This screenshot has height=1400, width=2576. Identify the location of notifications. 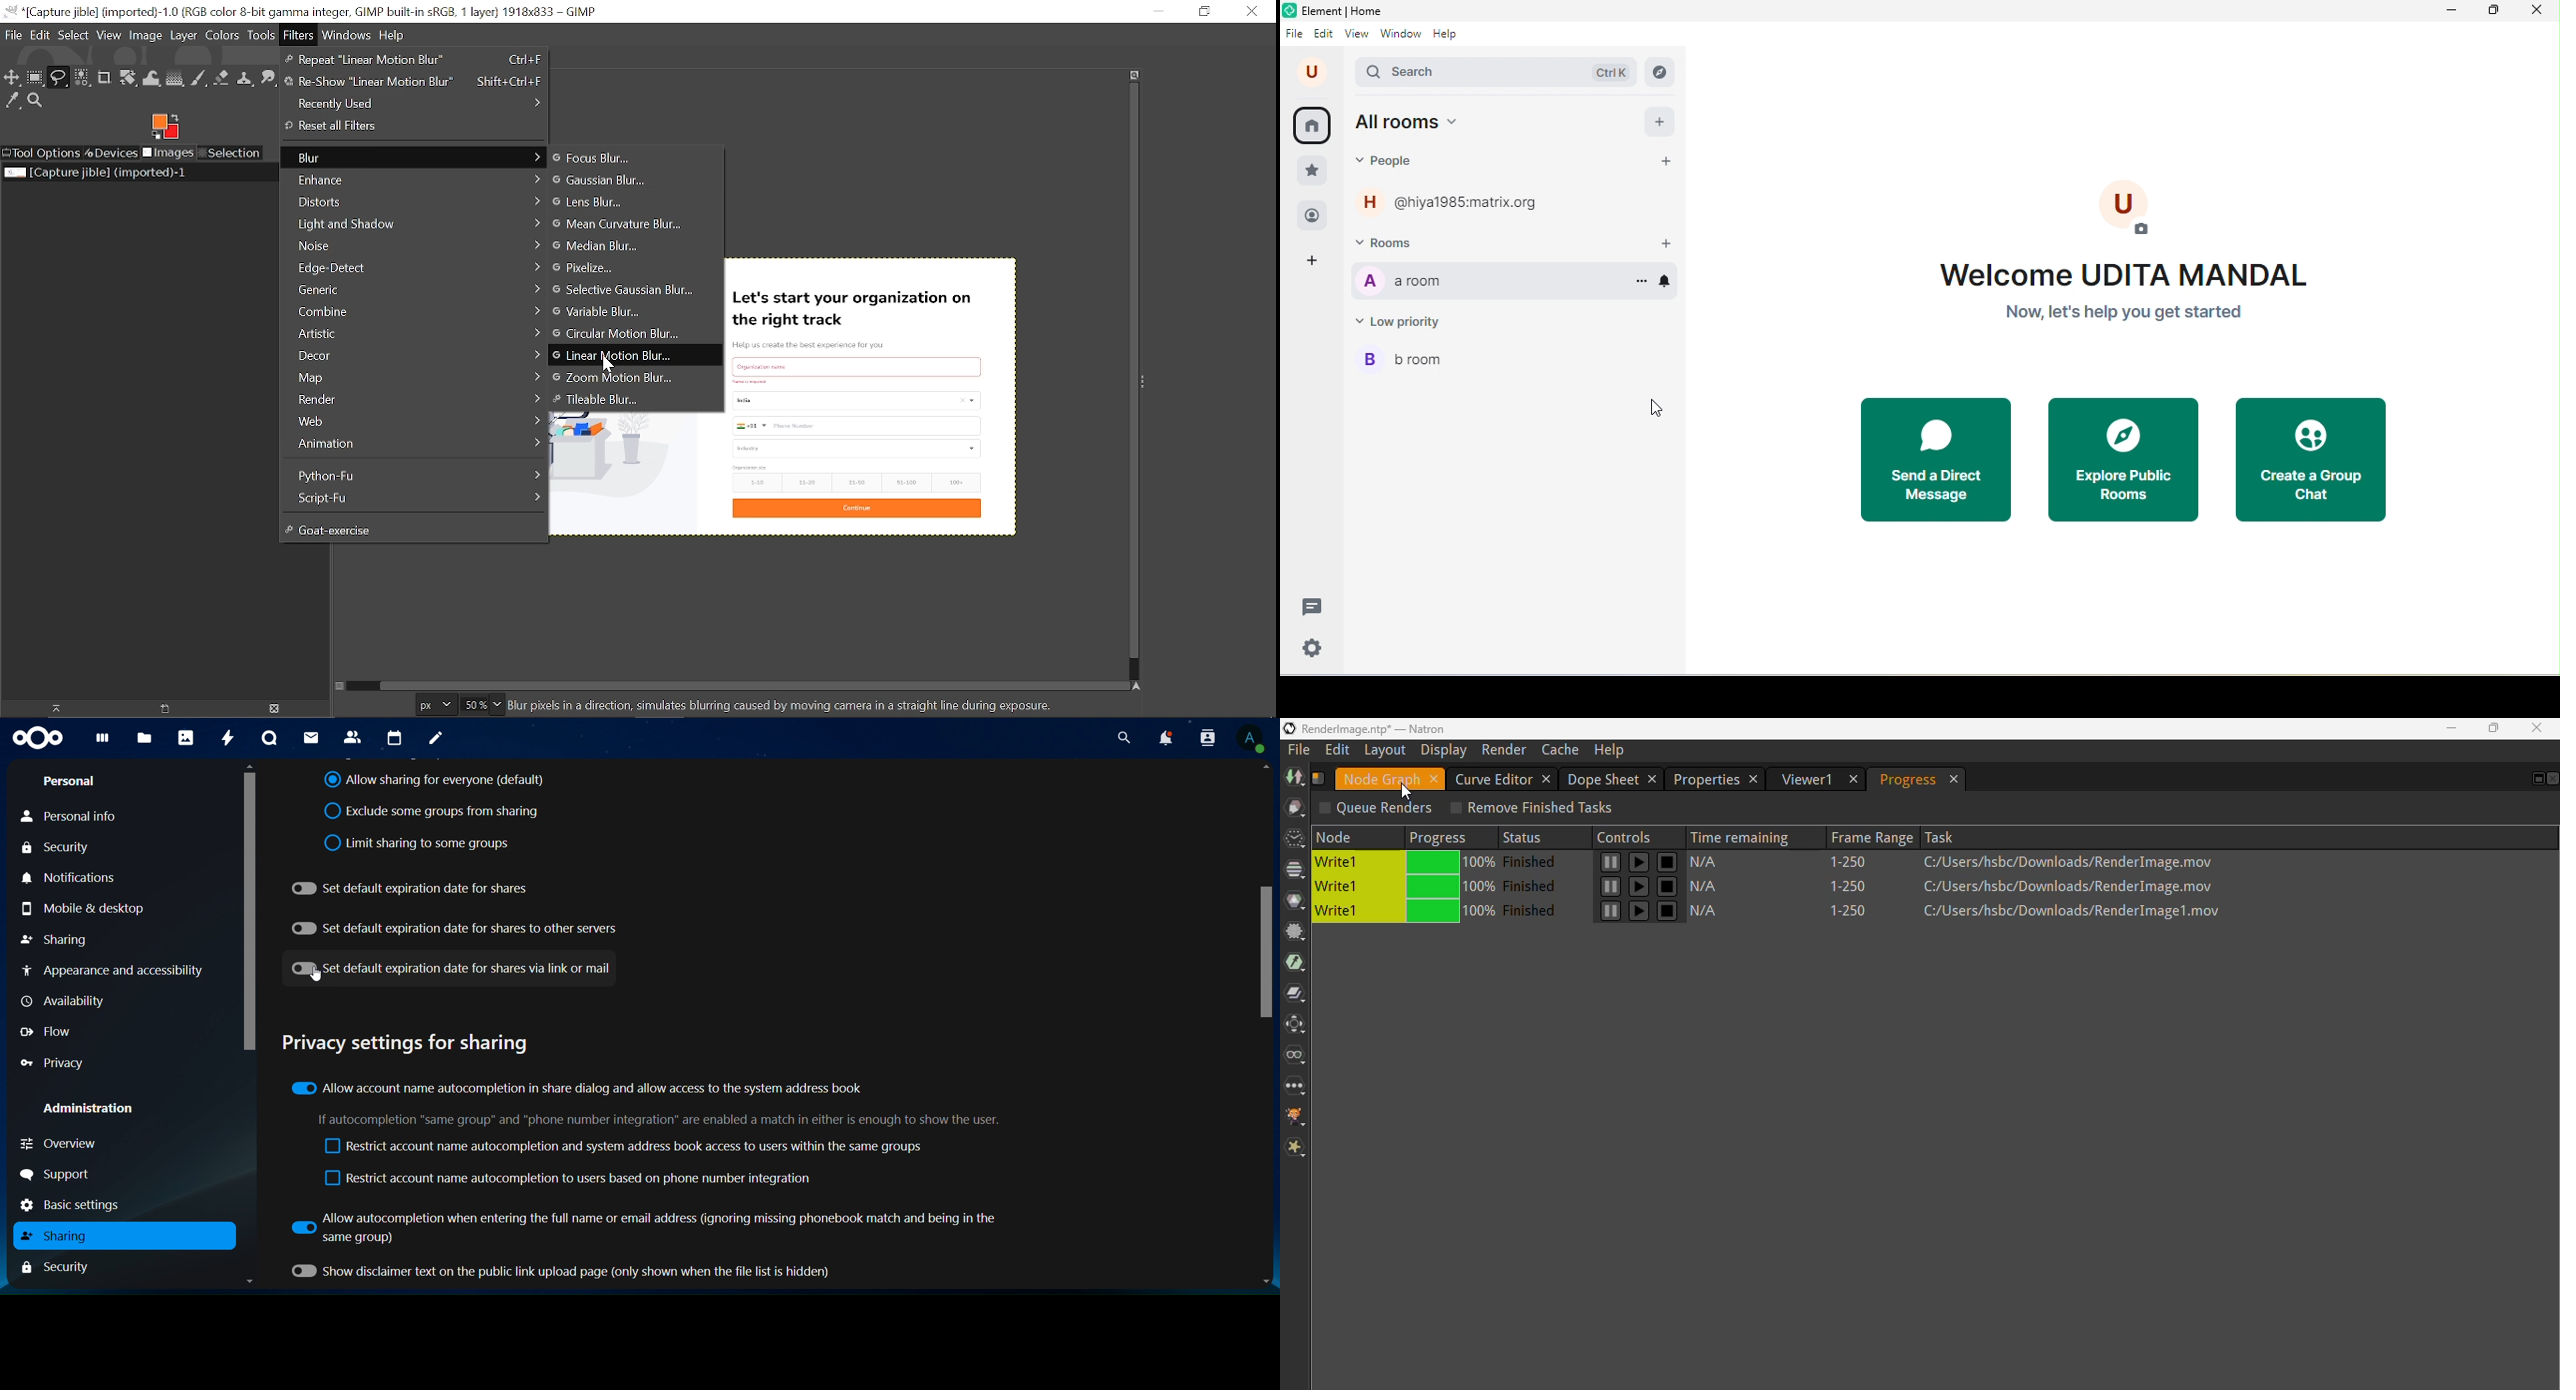
(79, 877).